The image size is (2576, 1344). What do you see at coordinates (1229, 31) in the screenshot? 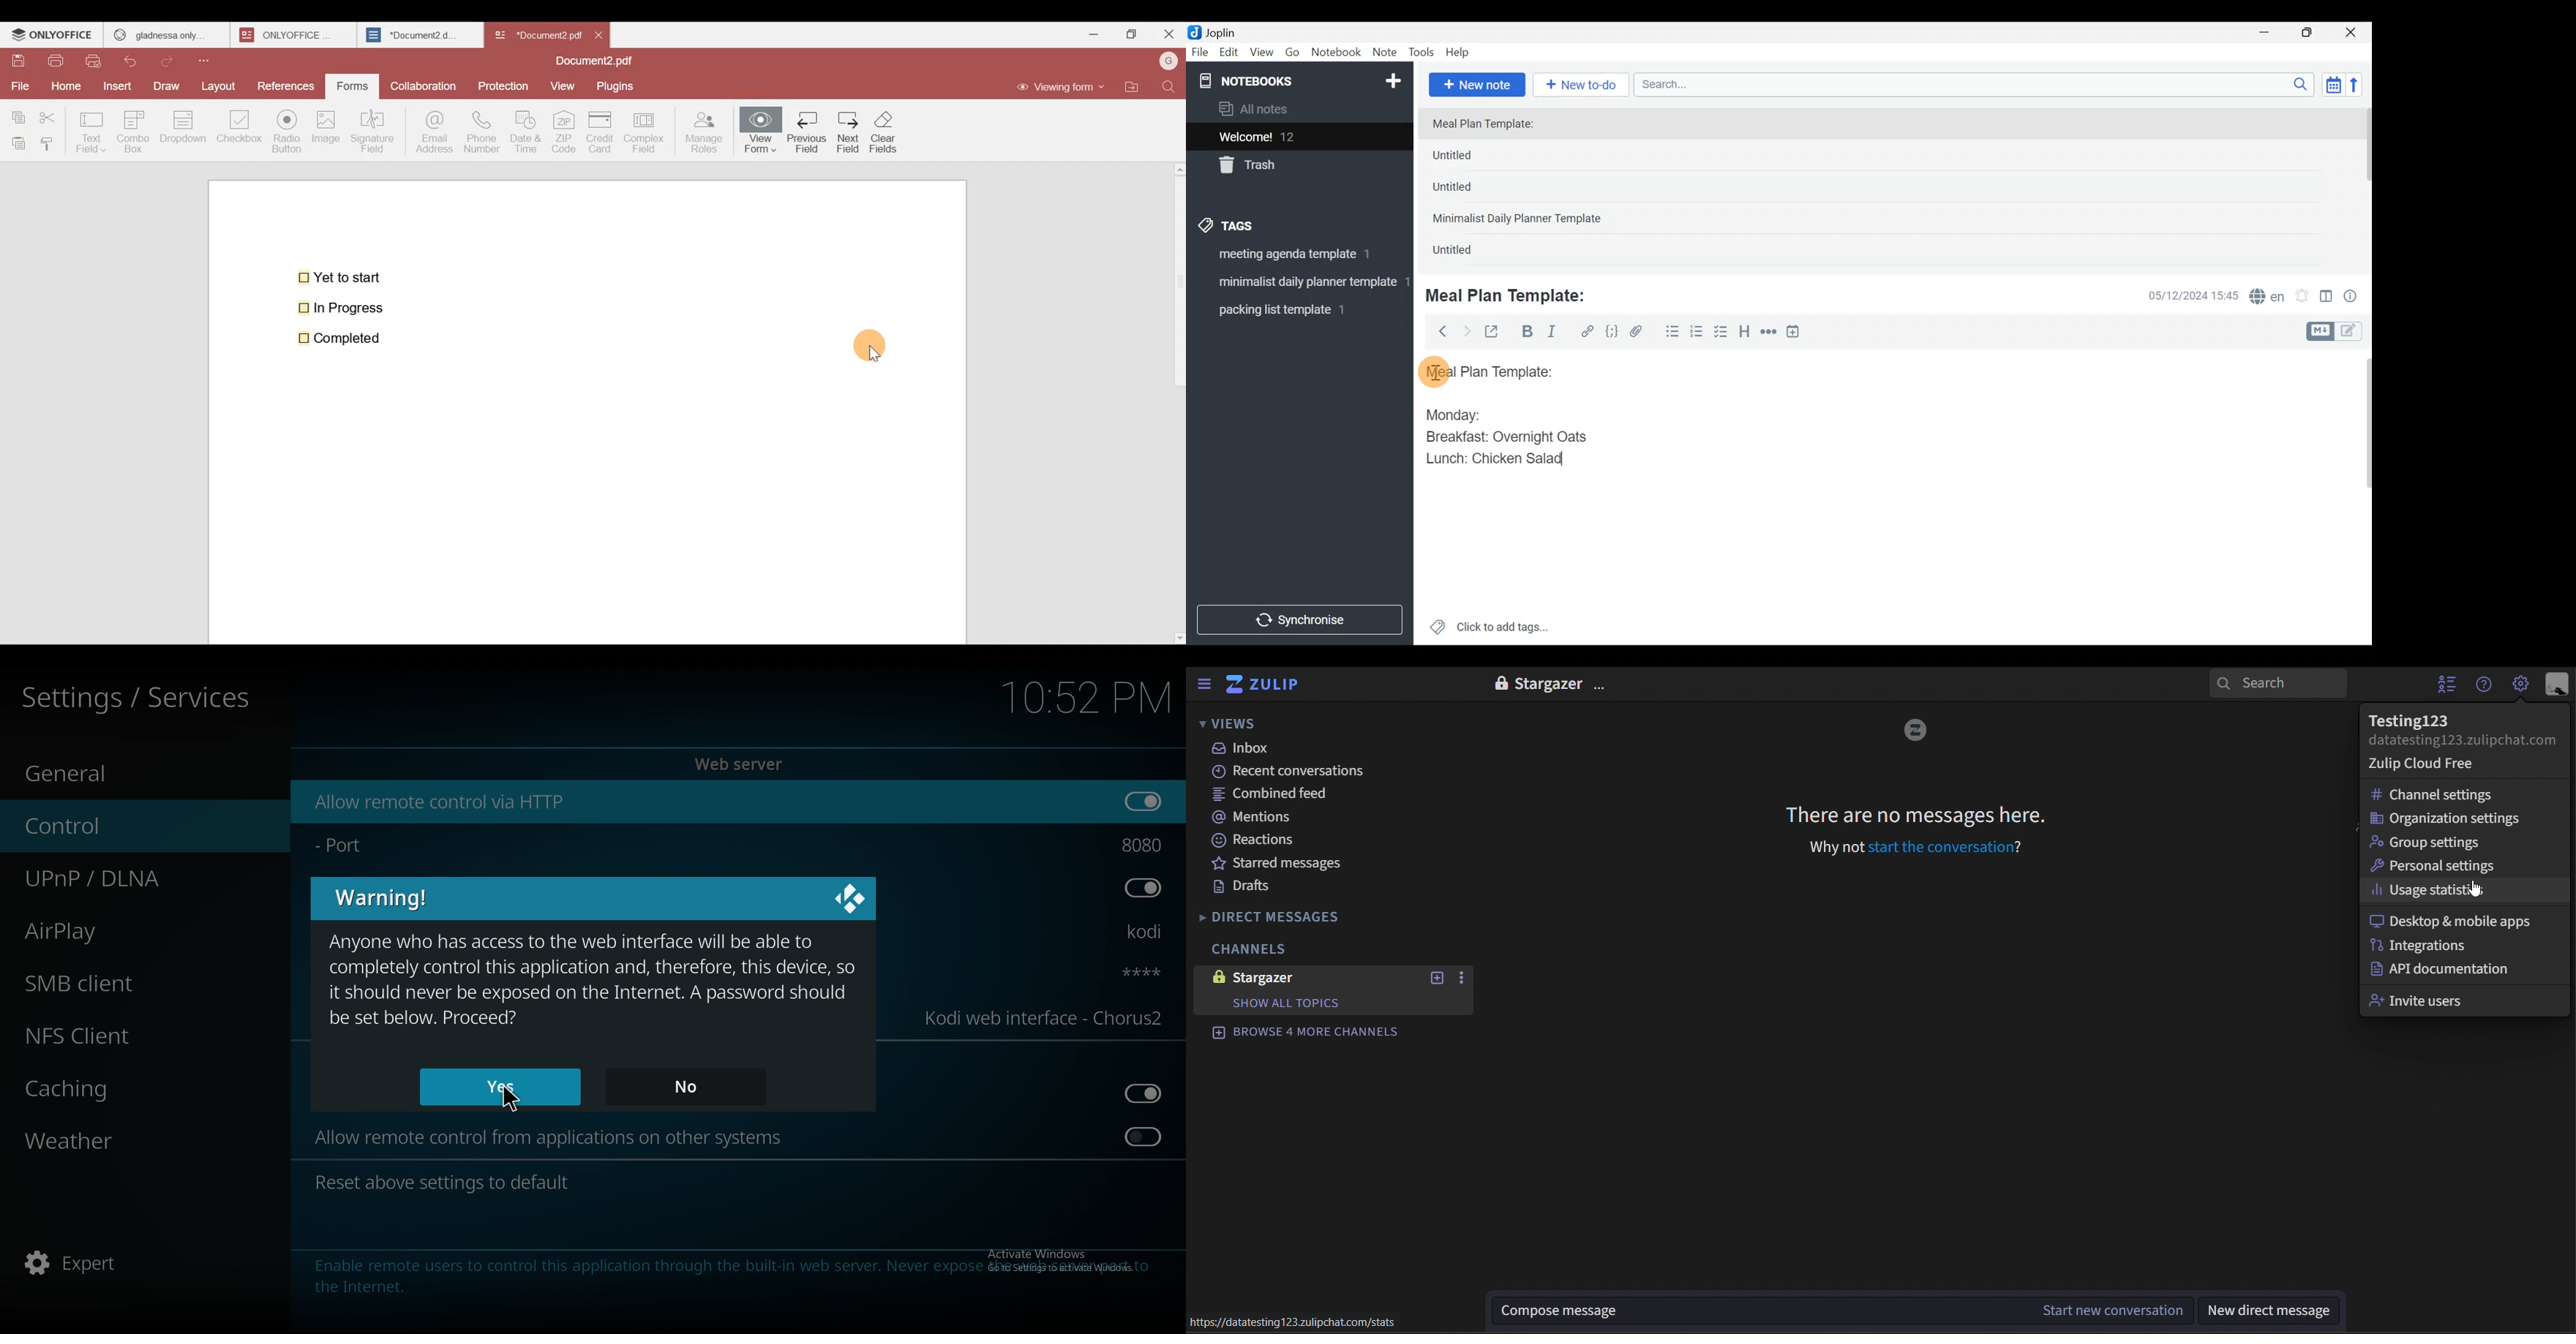
I see `Joplin` at bounding box center [1229, 31].